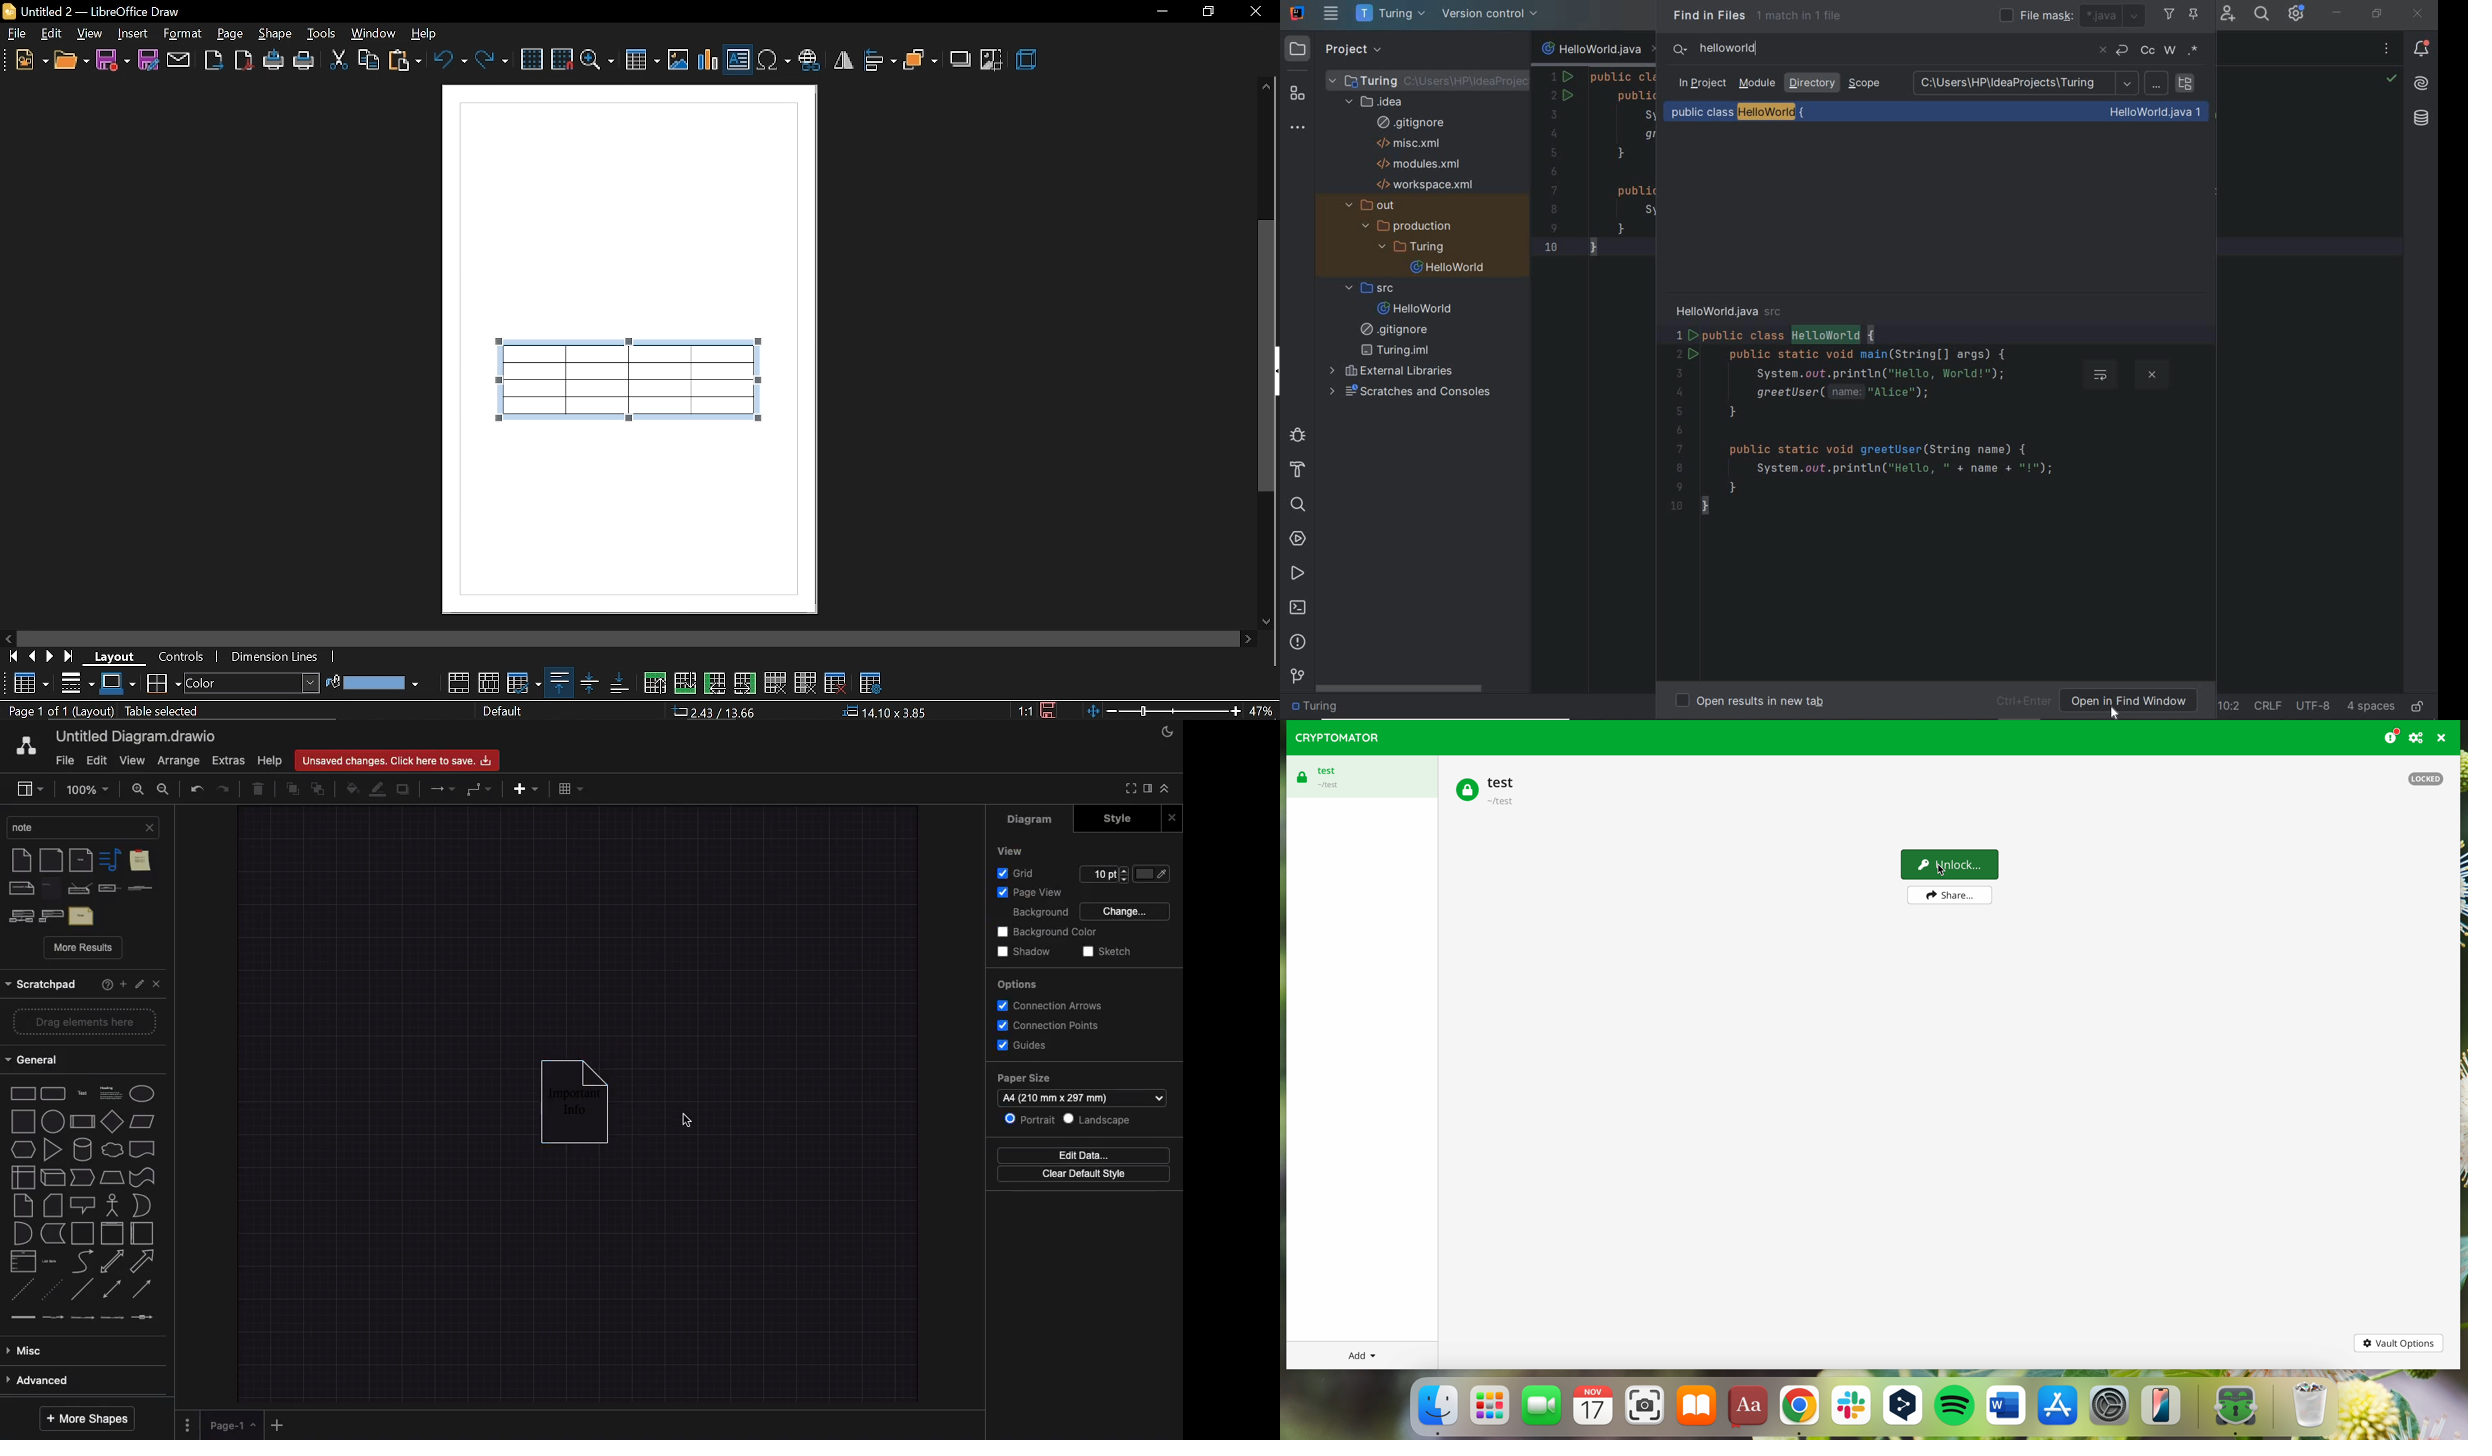  What do you see at coordinates (112, 1233) in the screenshot?
I see `vertical container` at bounding box center [112, 1233].